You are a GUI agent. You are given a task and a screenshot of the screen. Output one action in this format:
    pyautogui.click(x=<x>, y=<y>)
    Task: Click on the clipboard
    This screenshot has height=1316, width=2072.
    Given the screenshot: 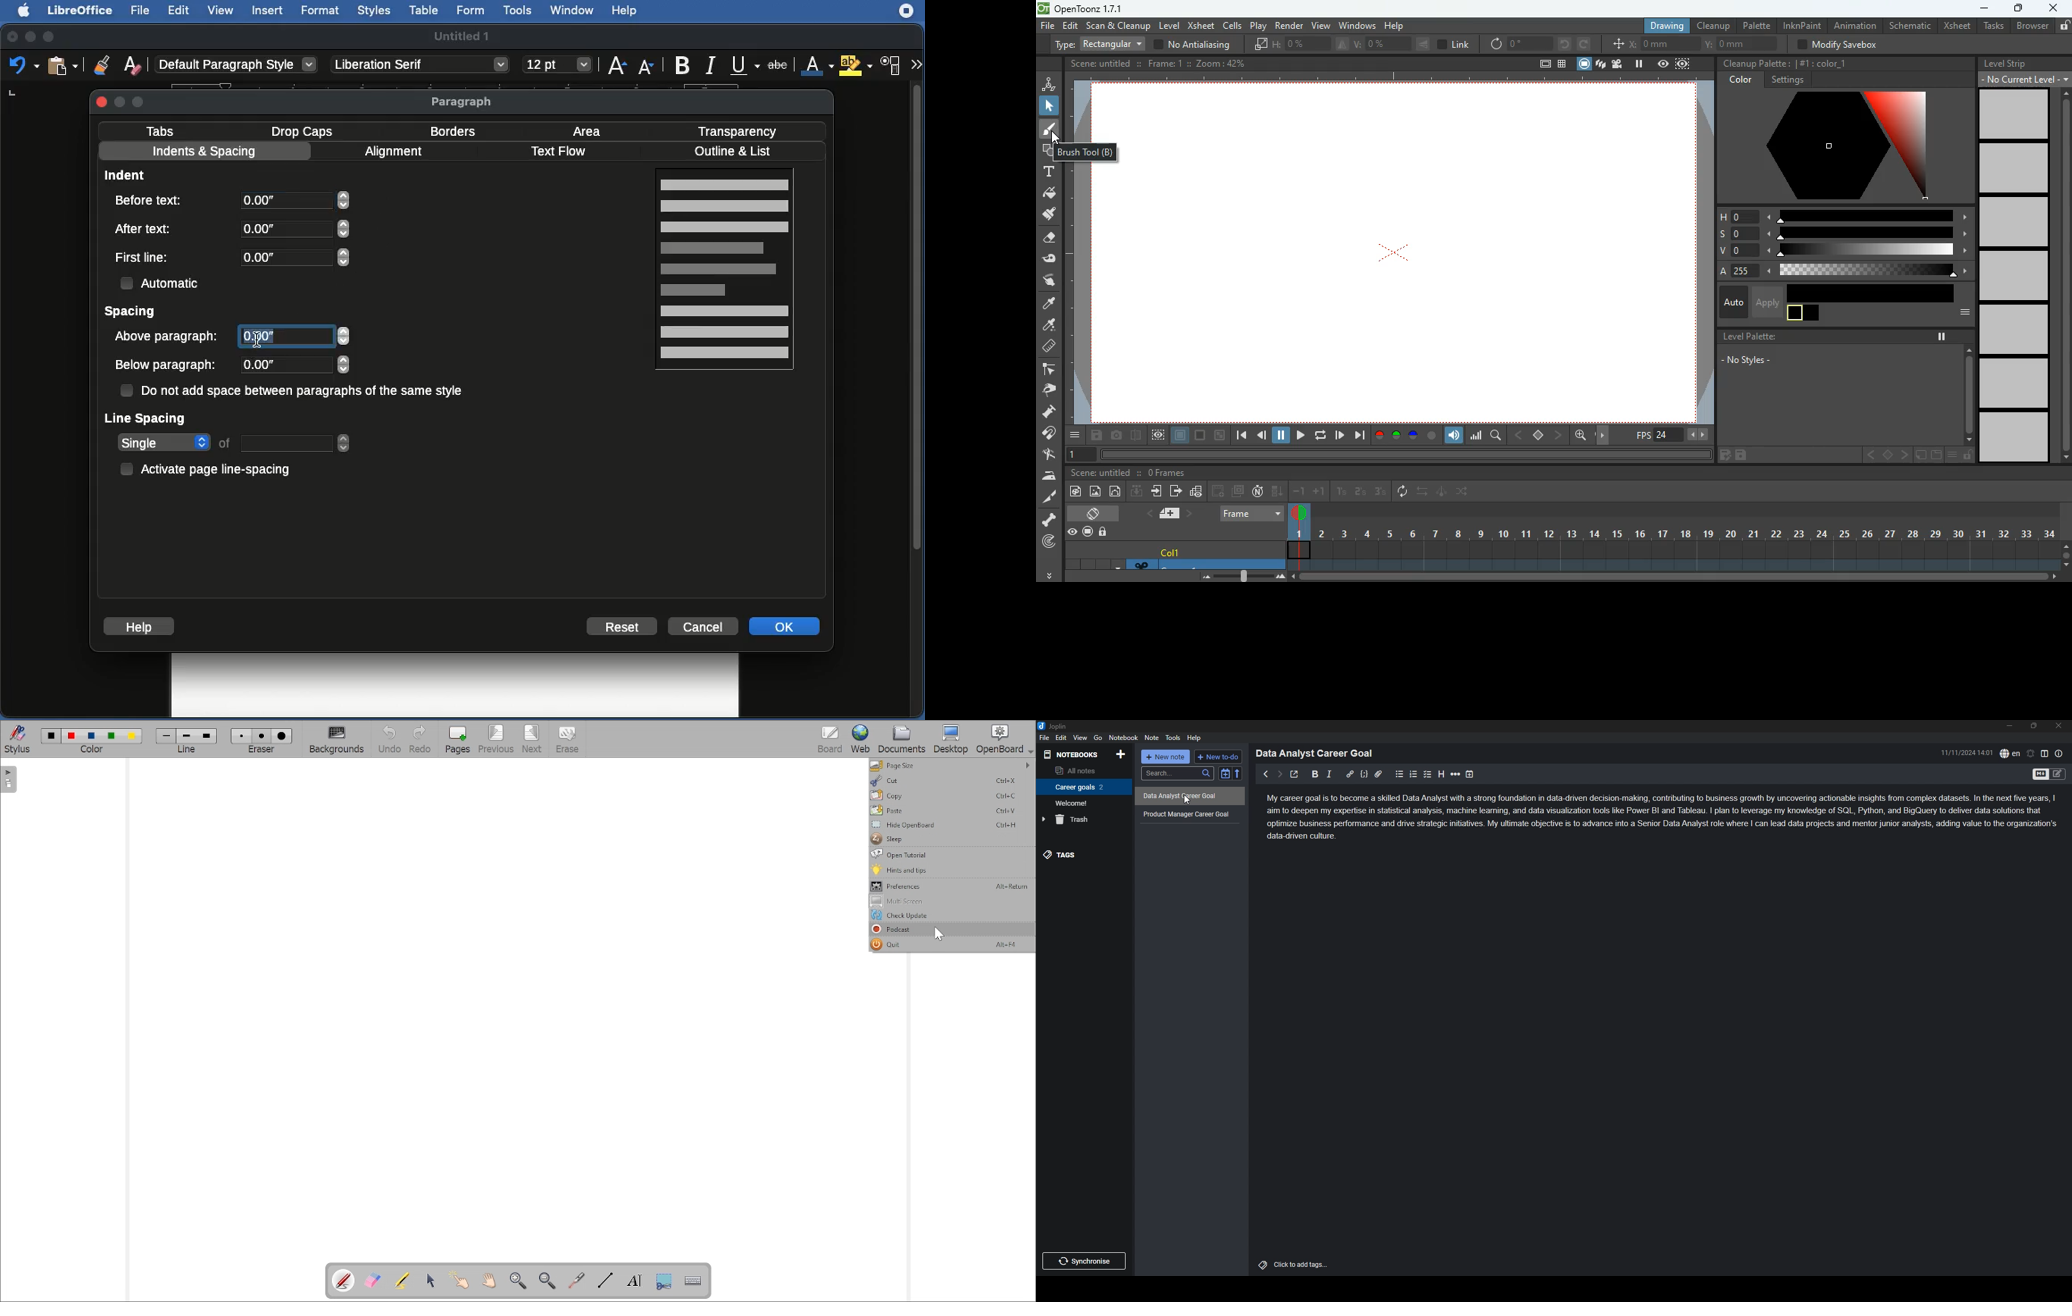 What is the action you would take?
    pyautogui.click(x=62, y=65)
    